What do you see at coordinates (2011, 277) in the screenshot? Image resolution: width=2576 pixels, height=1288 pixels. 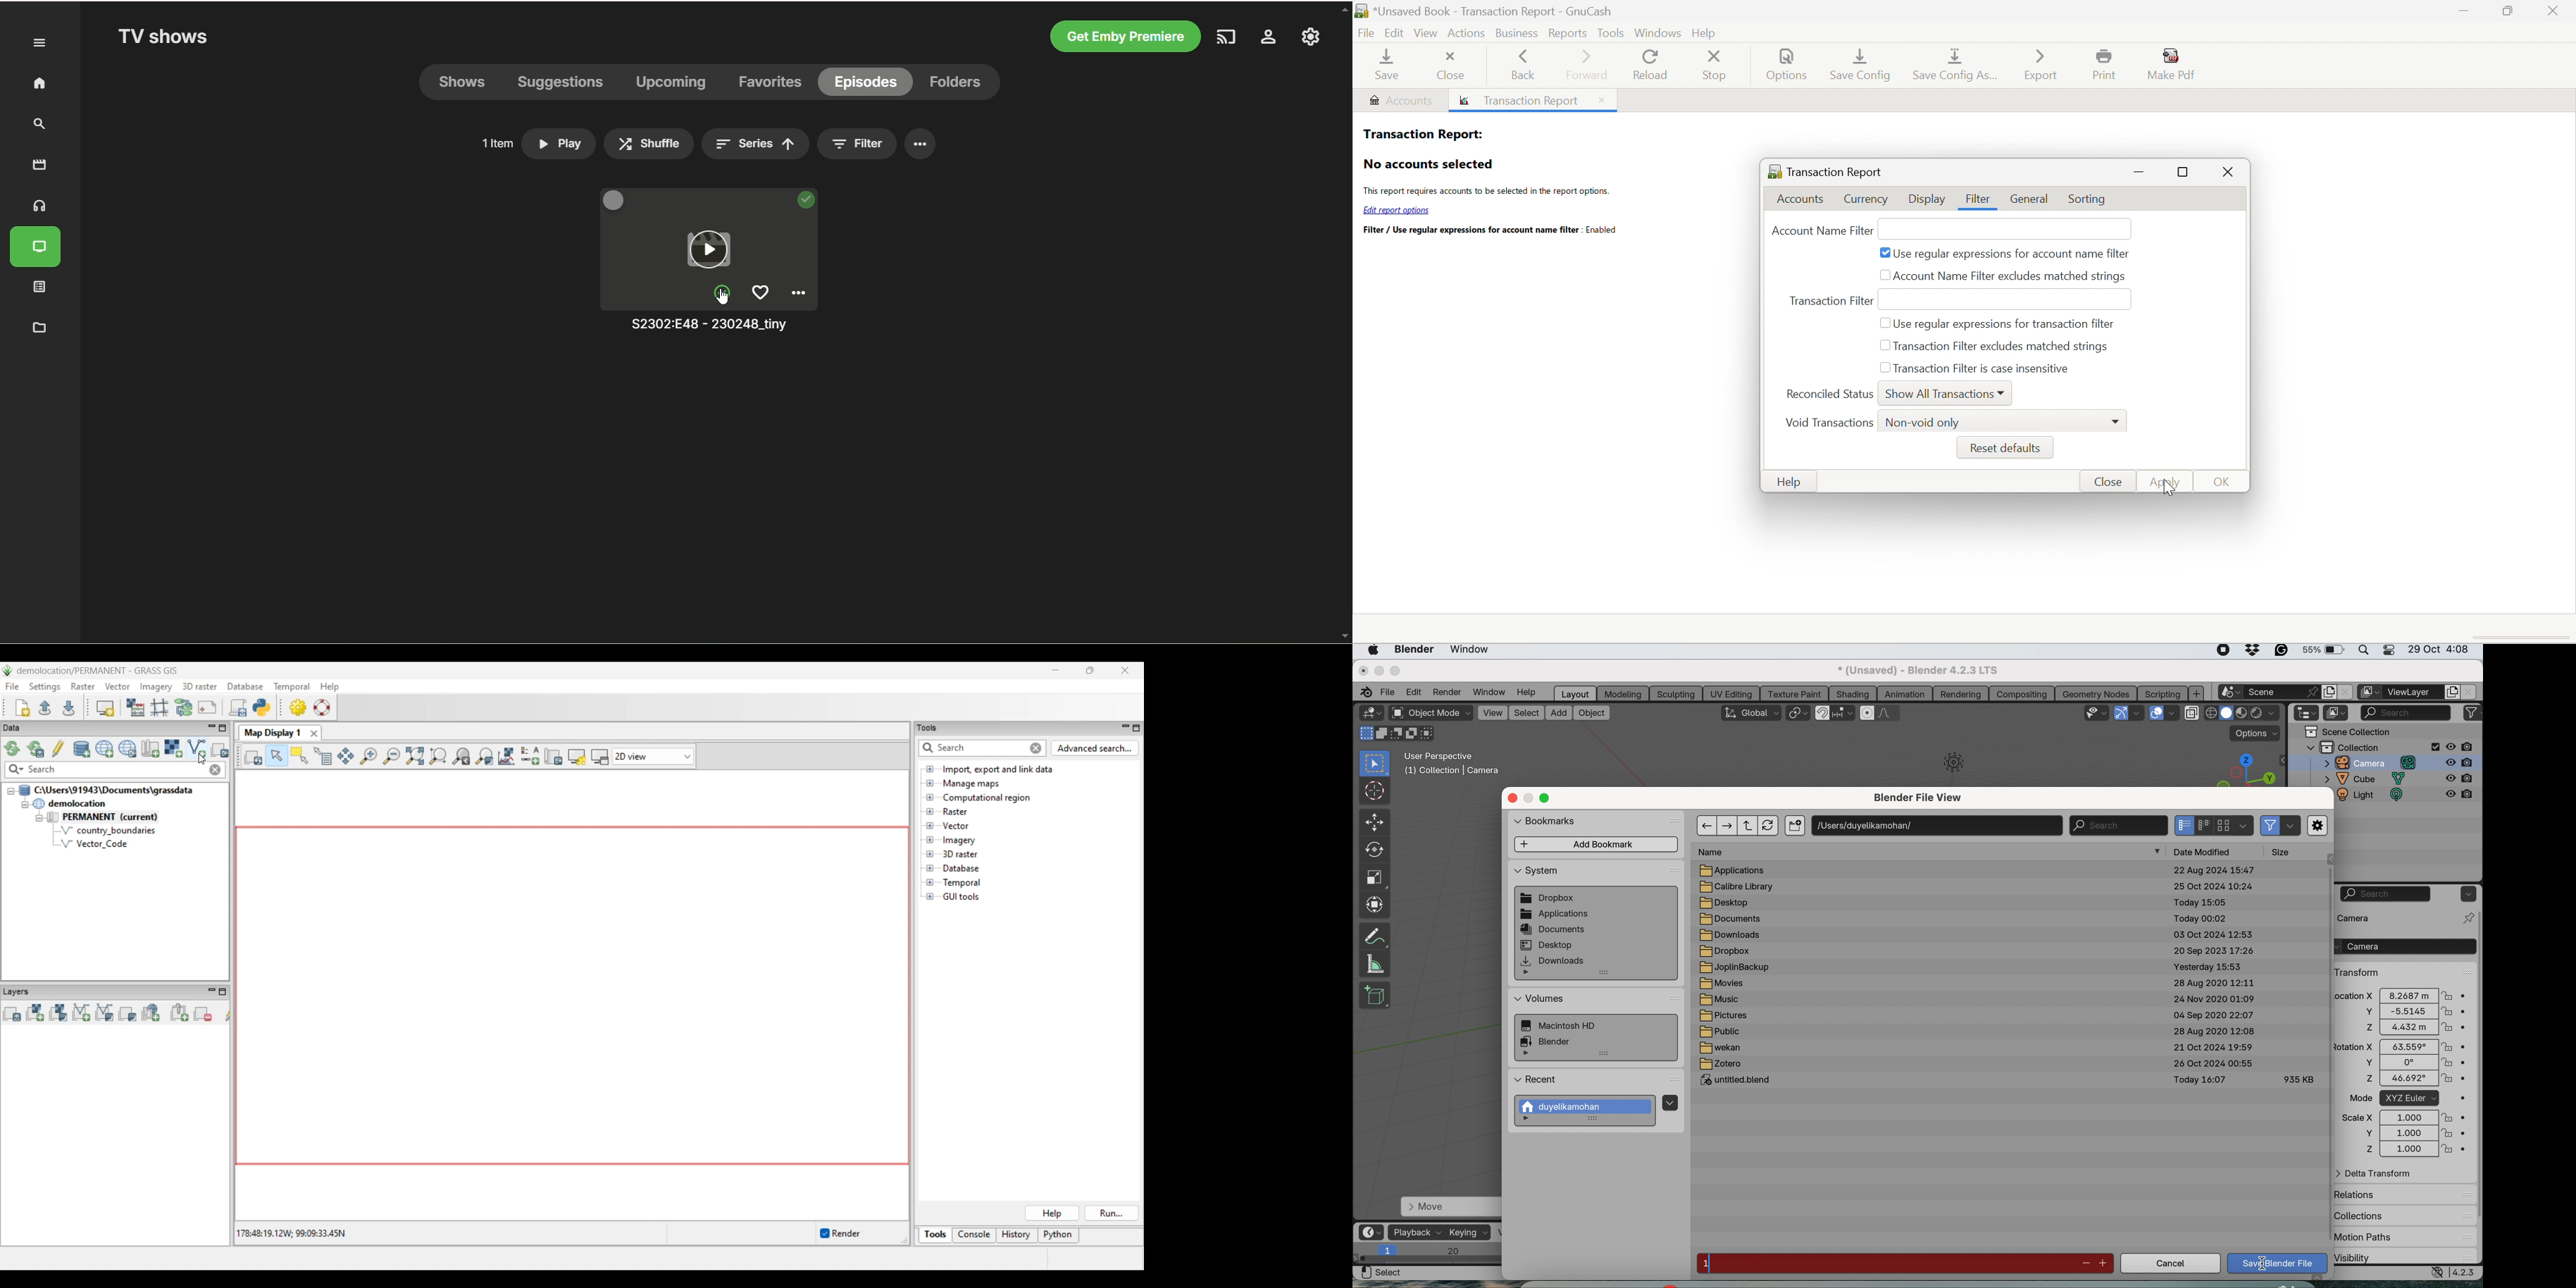 I see `Account Name Filter excludes matched strings` at bounding box center [2011, 277].